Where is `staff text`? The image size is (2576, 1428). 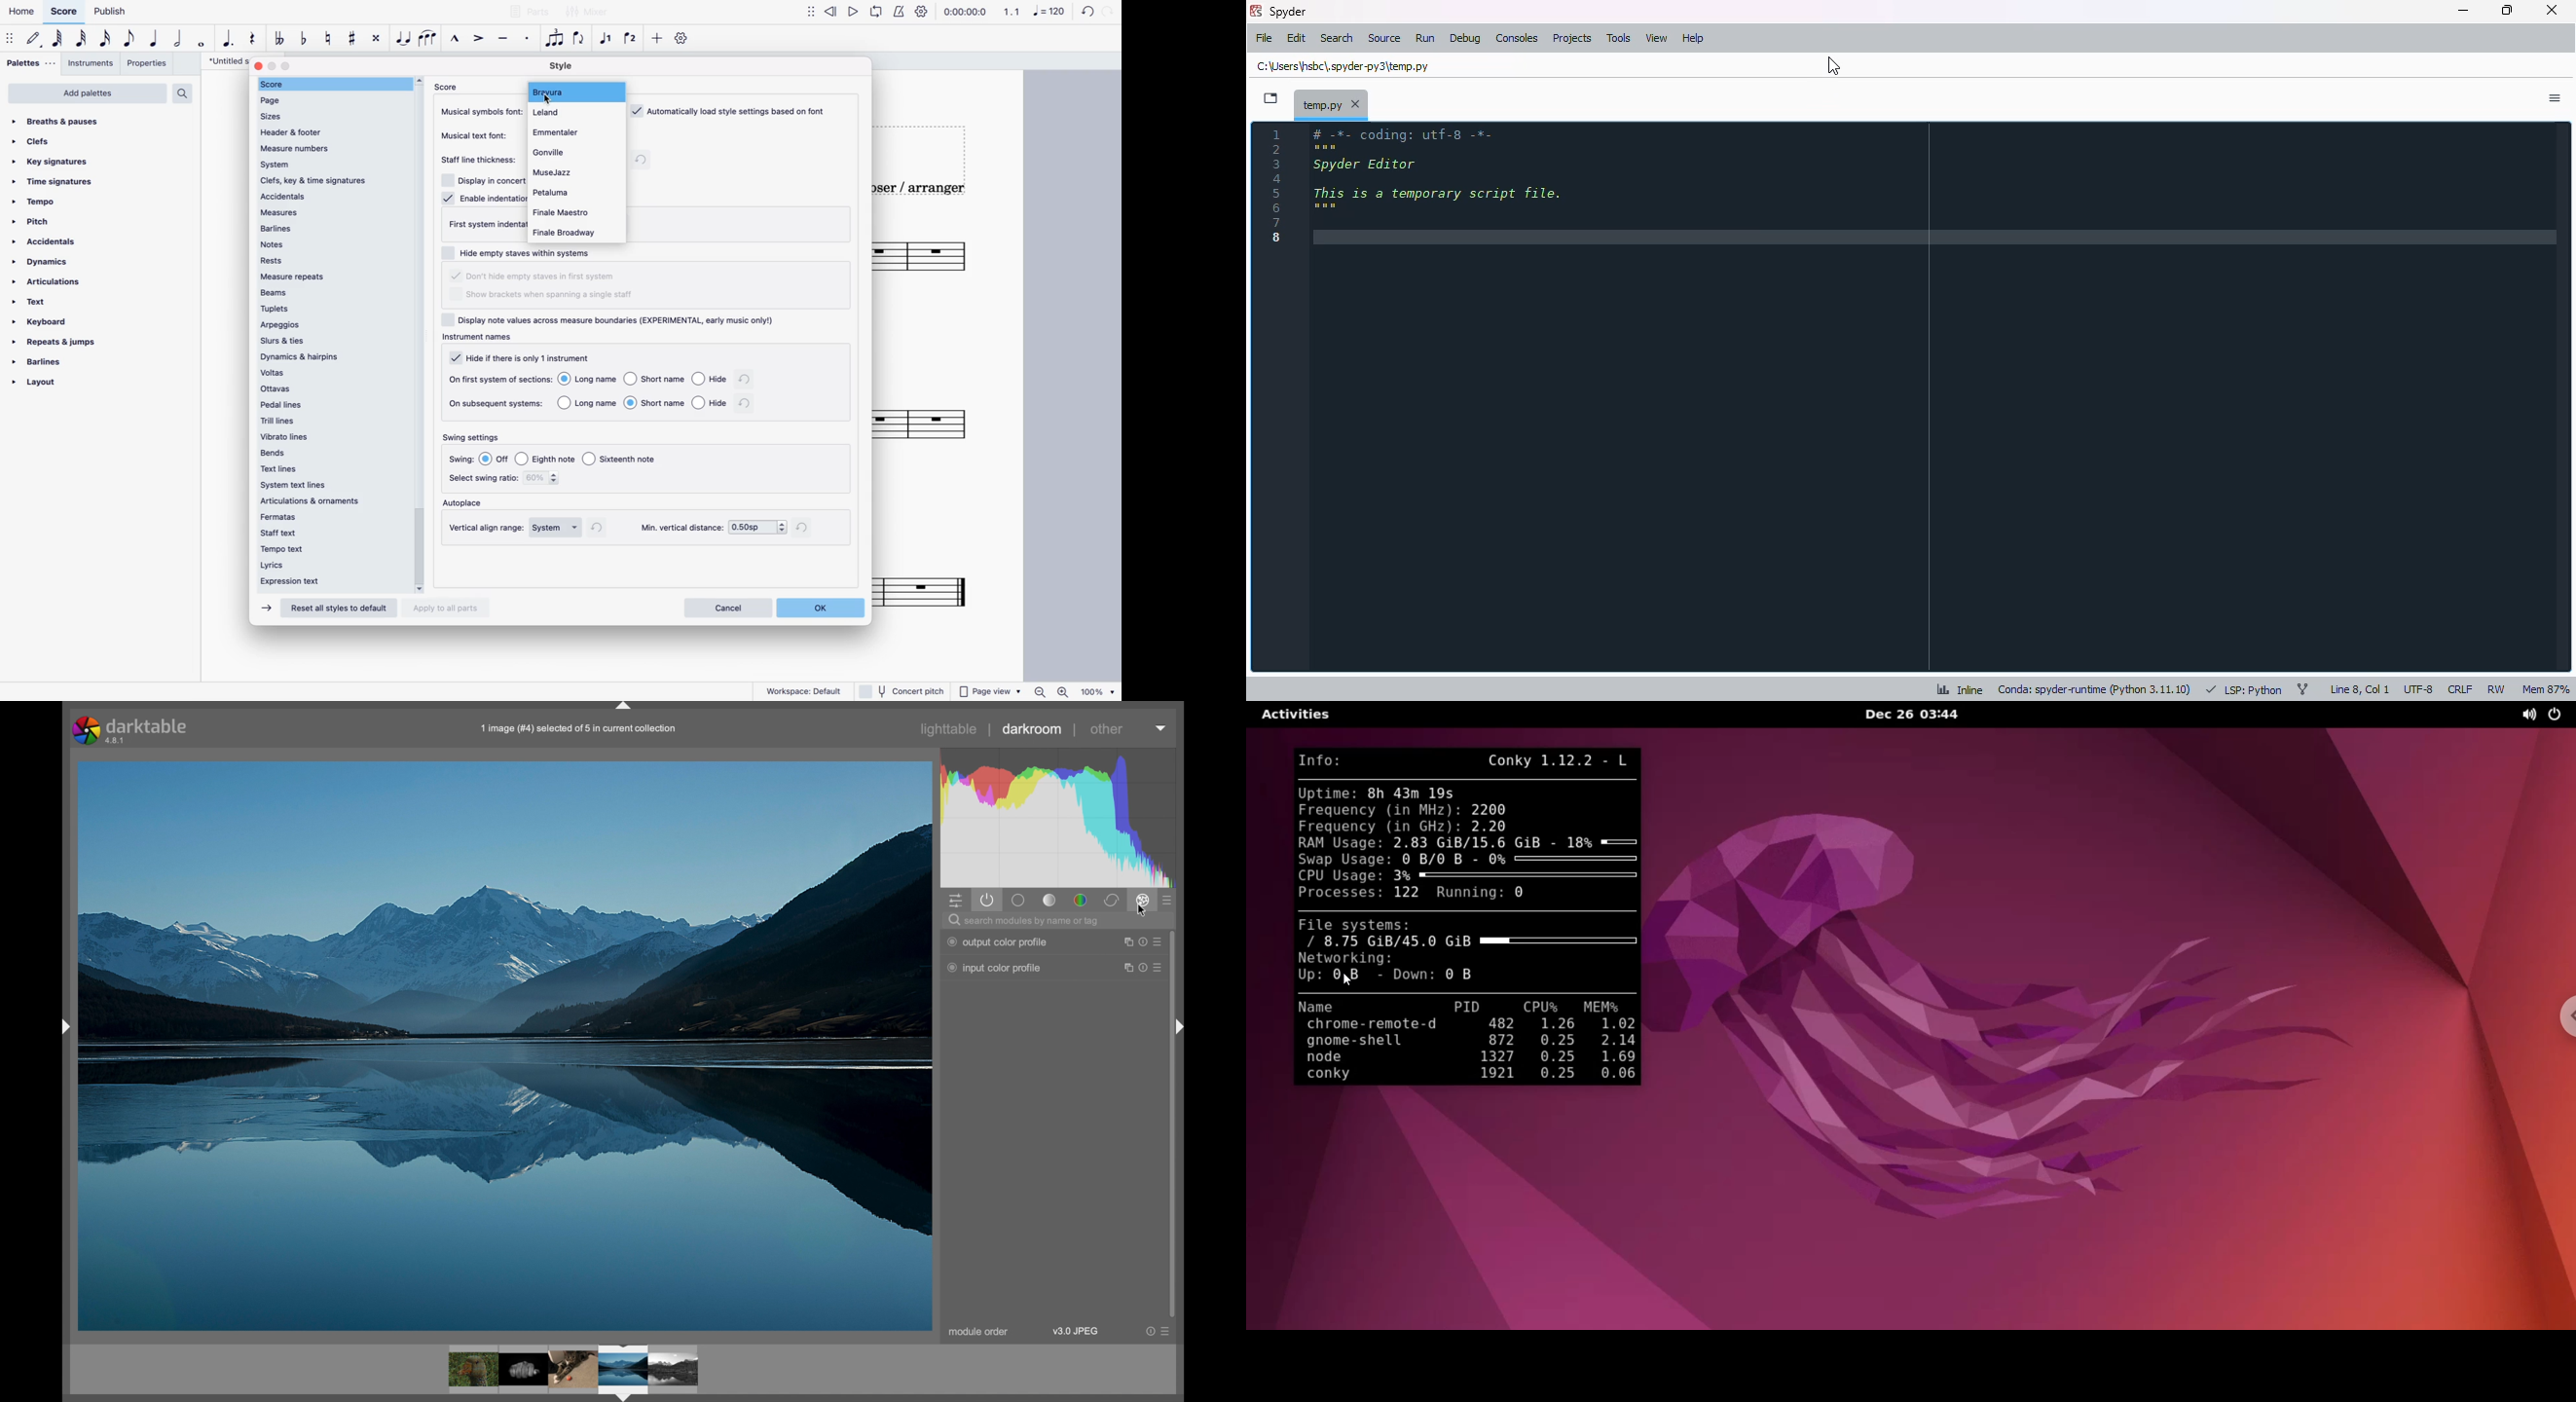
staff text is located at coordinates (329, 531).